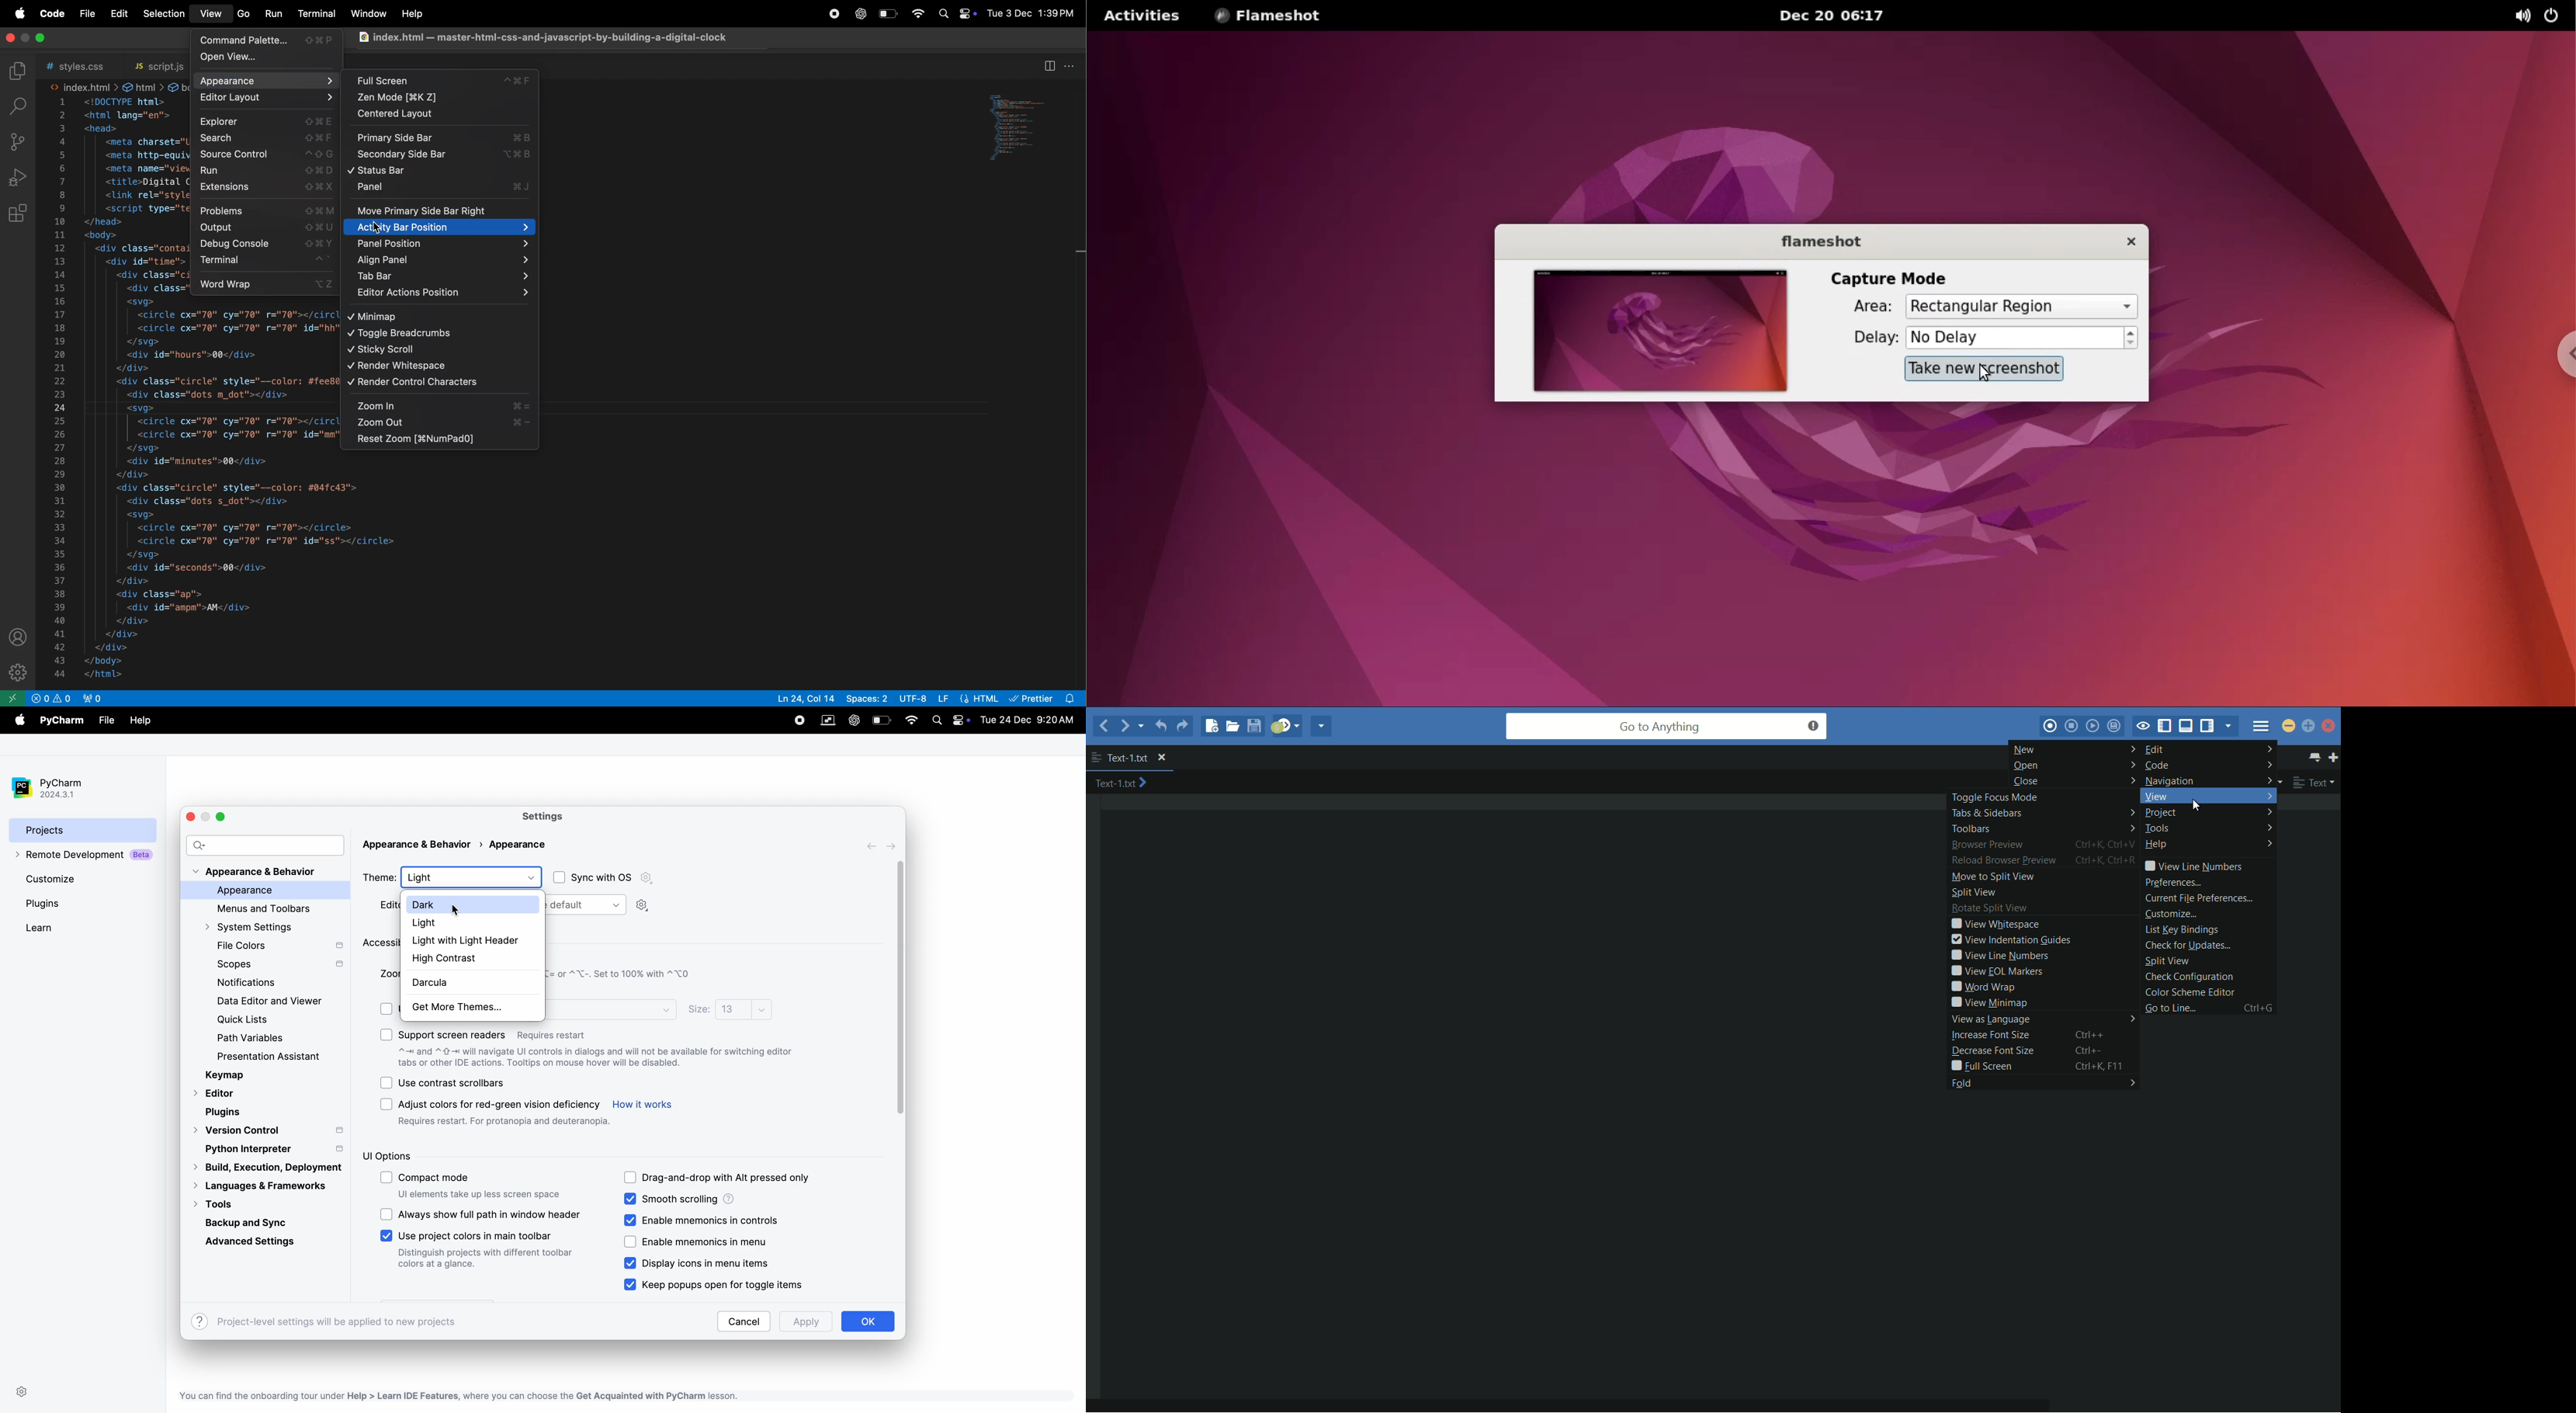  What do you see at coordinates (473, 876) in the screenshot?
I see `light` at bounding box center [473, 876].